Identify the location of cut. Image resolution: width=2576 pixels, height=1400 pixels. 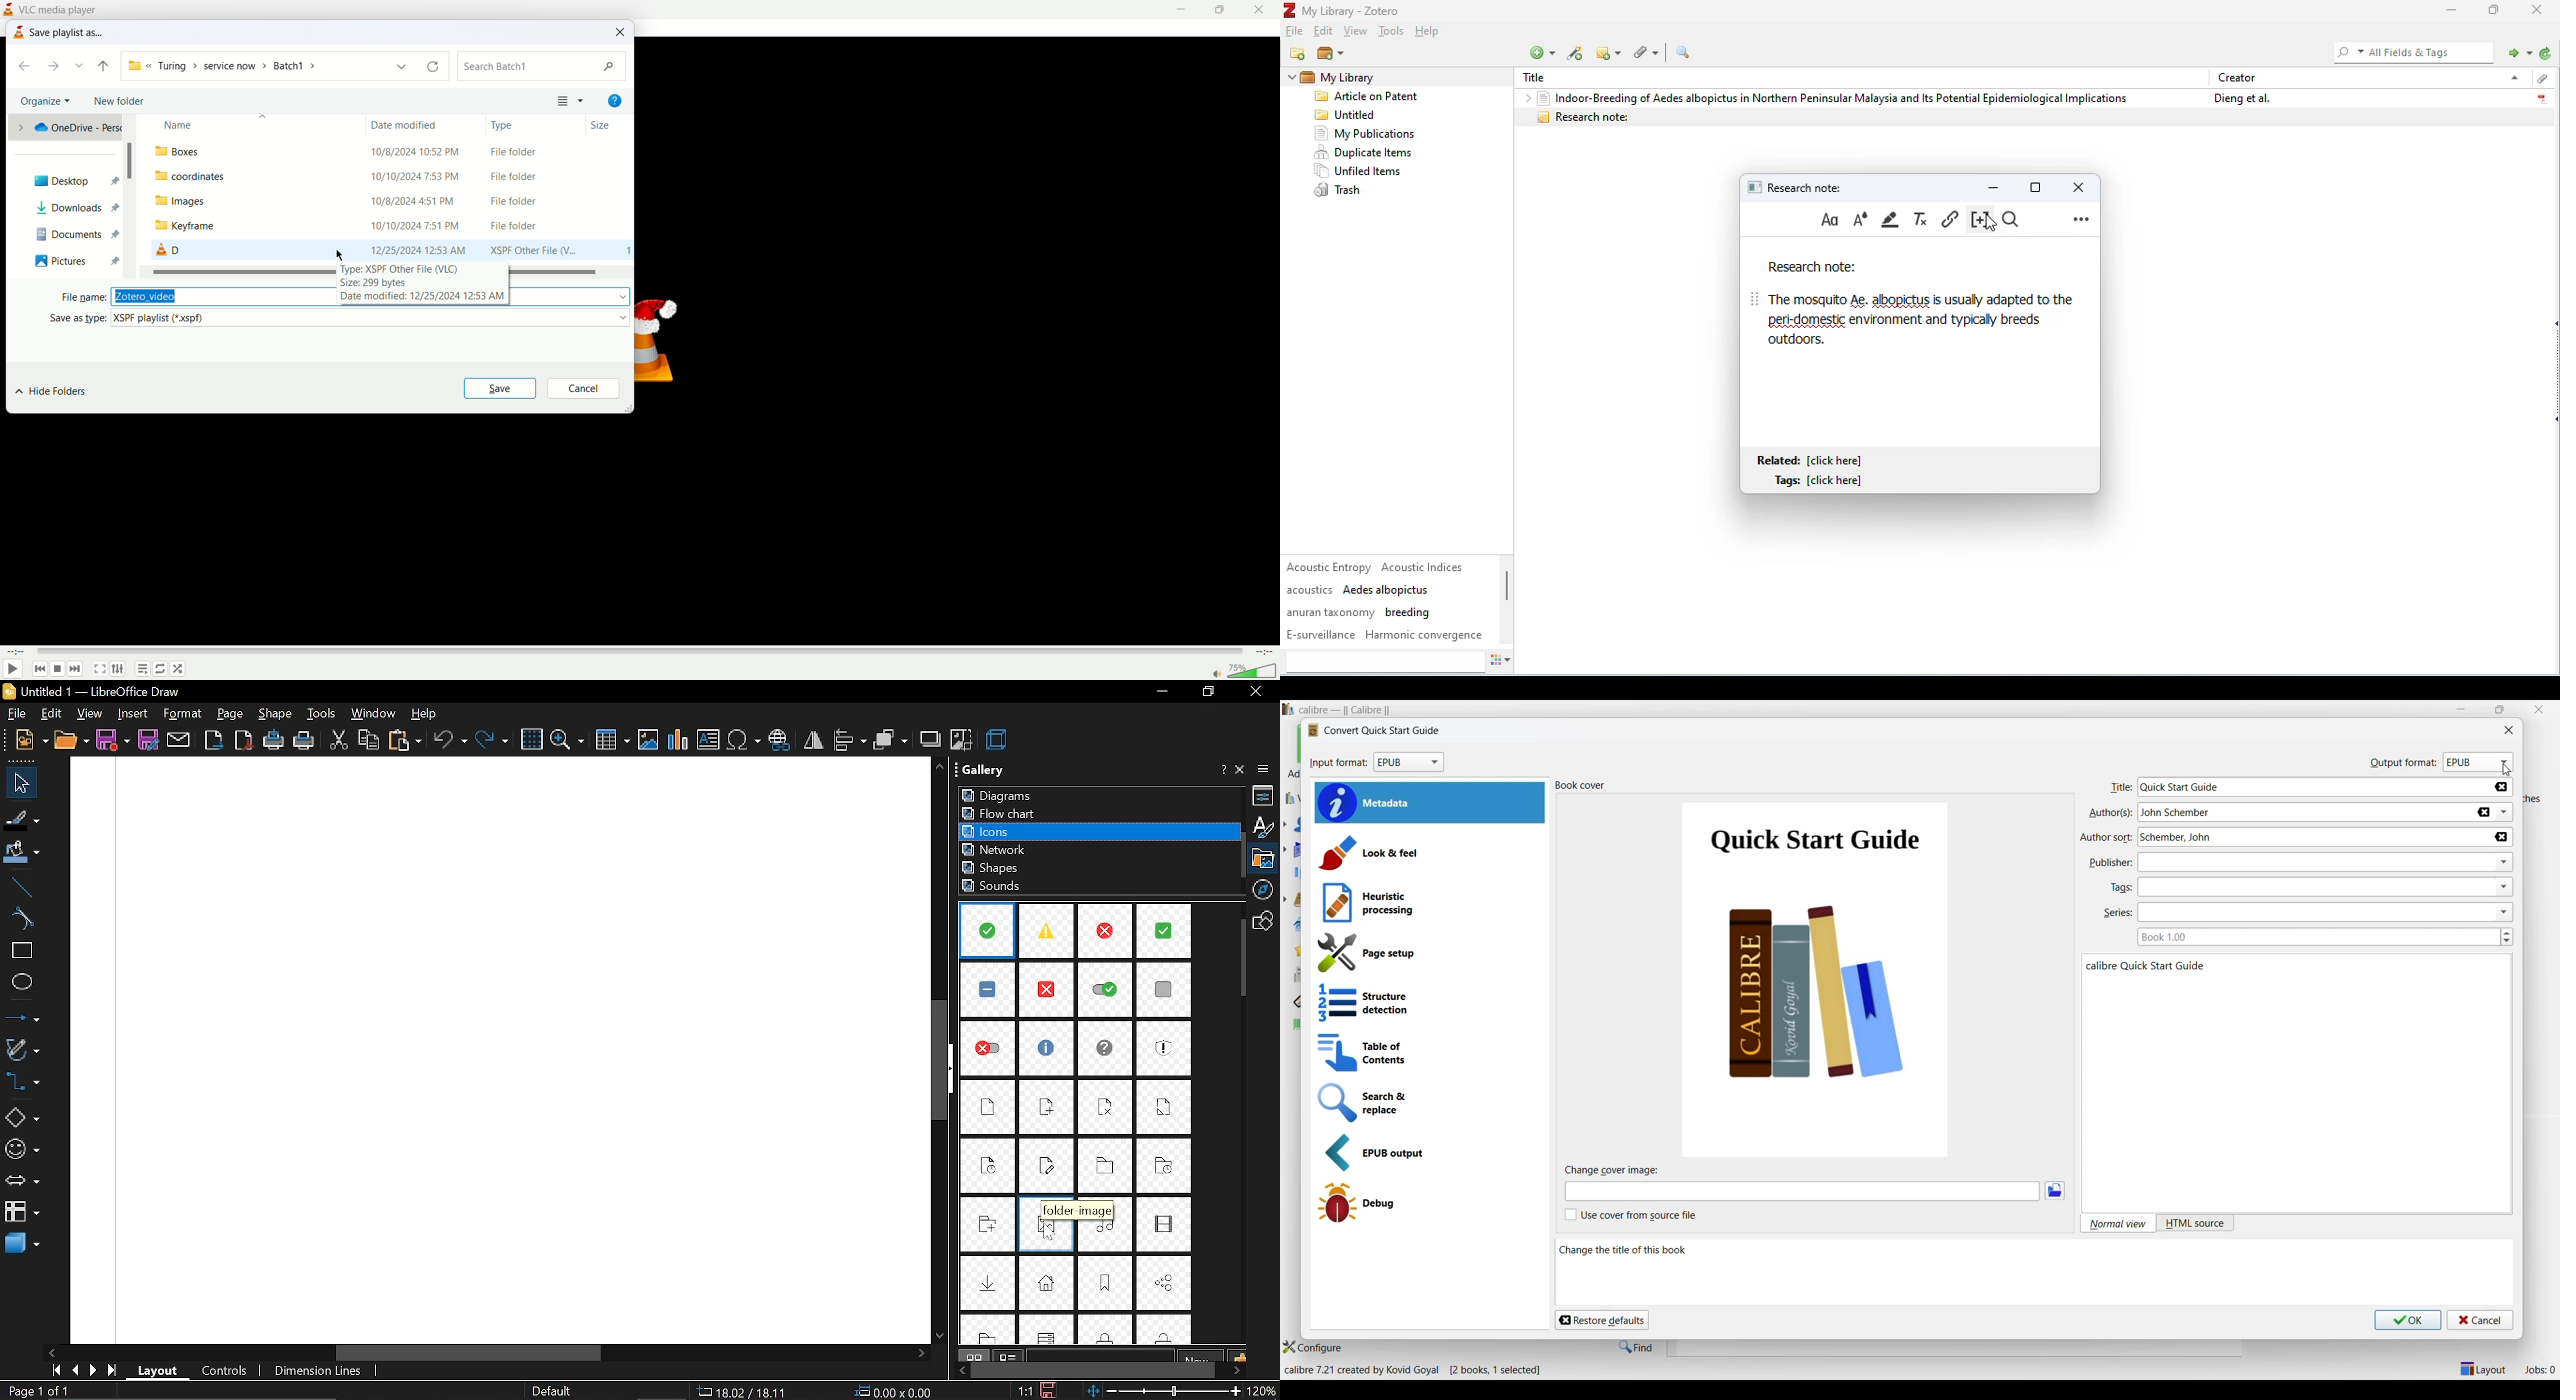
(338, 741).